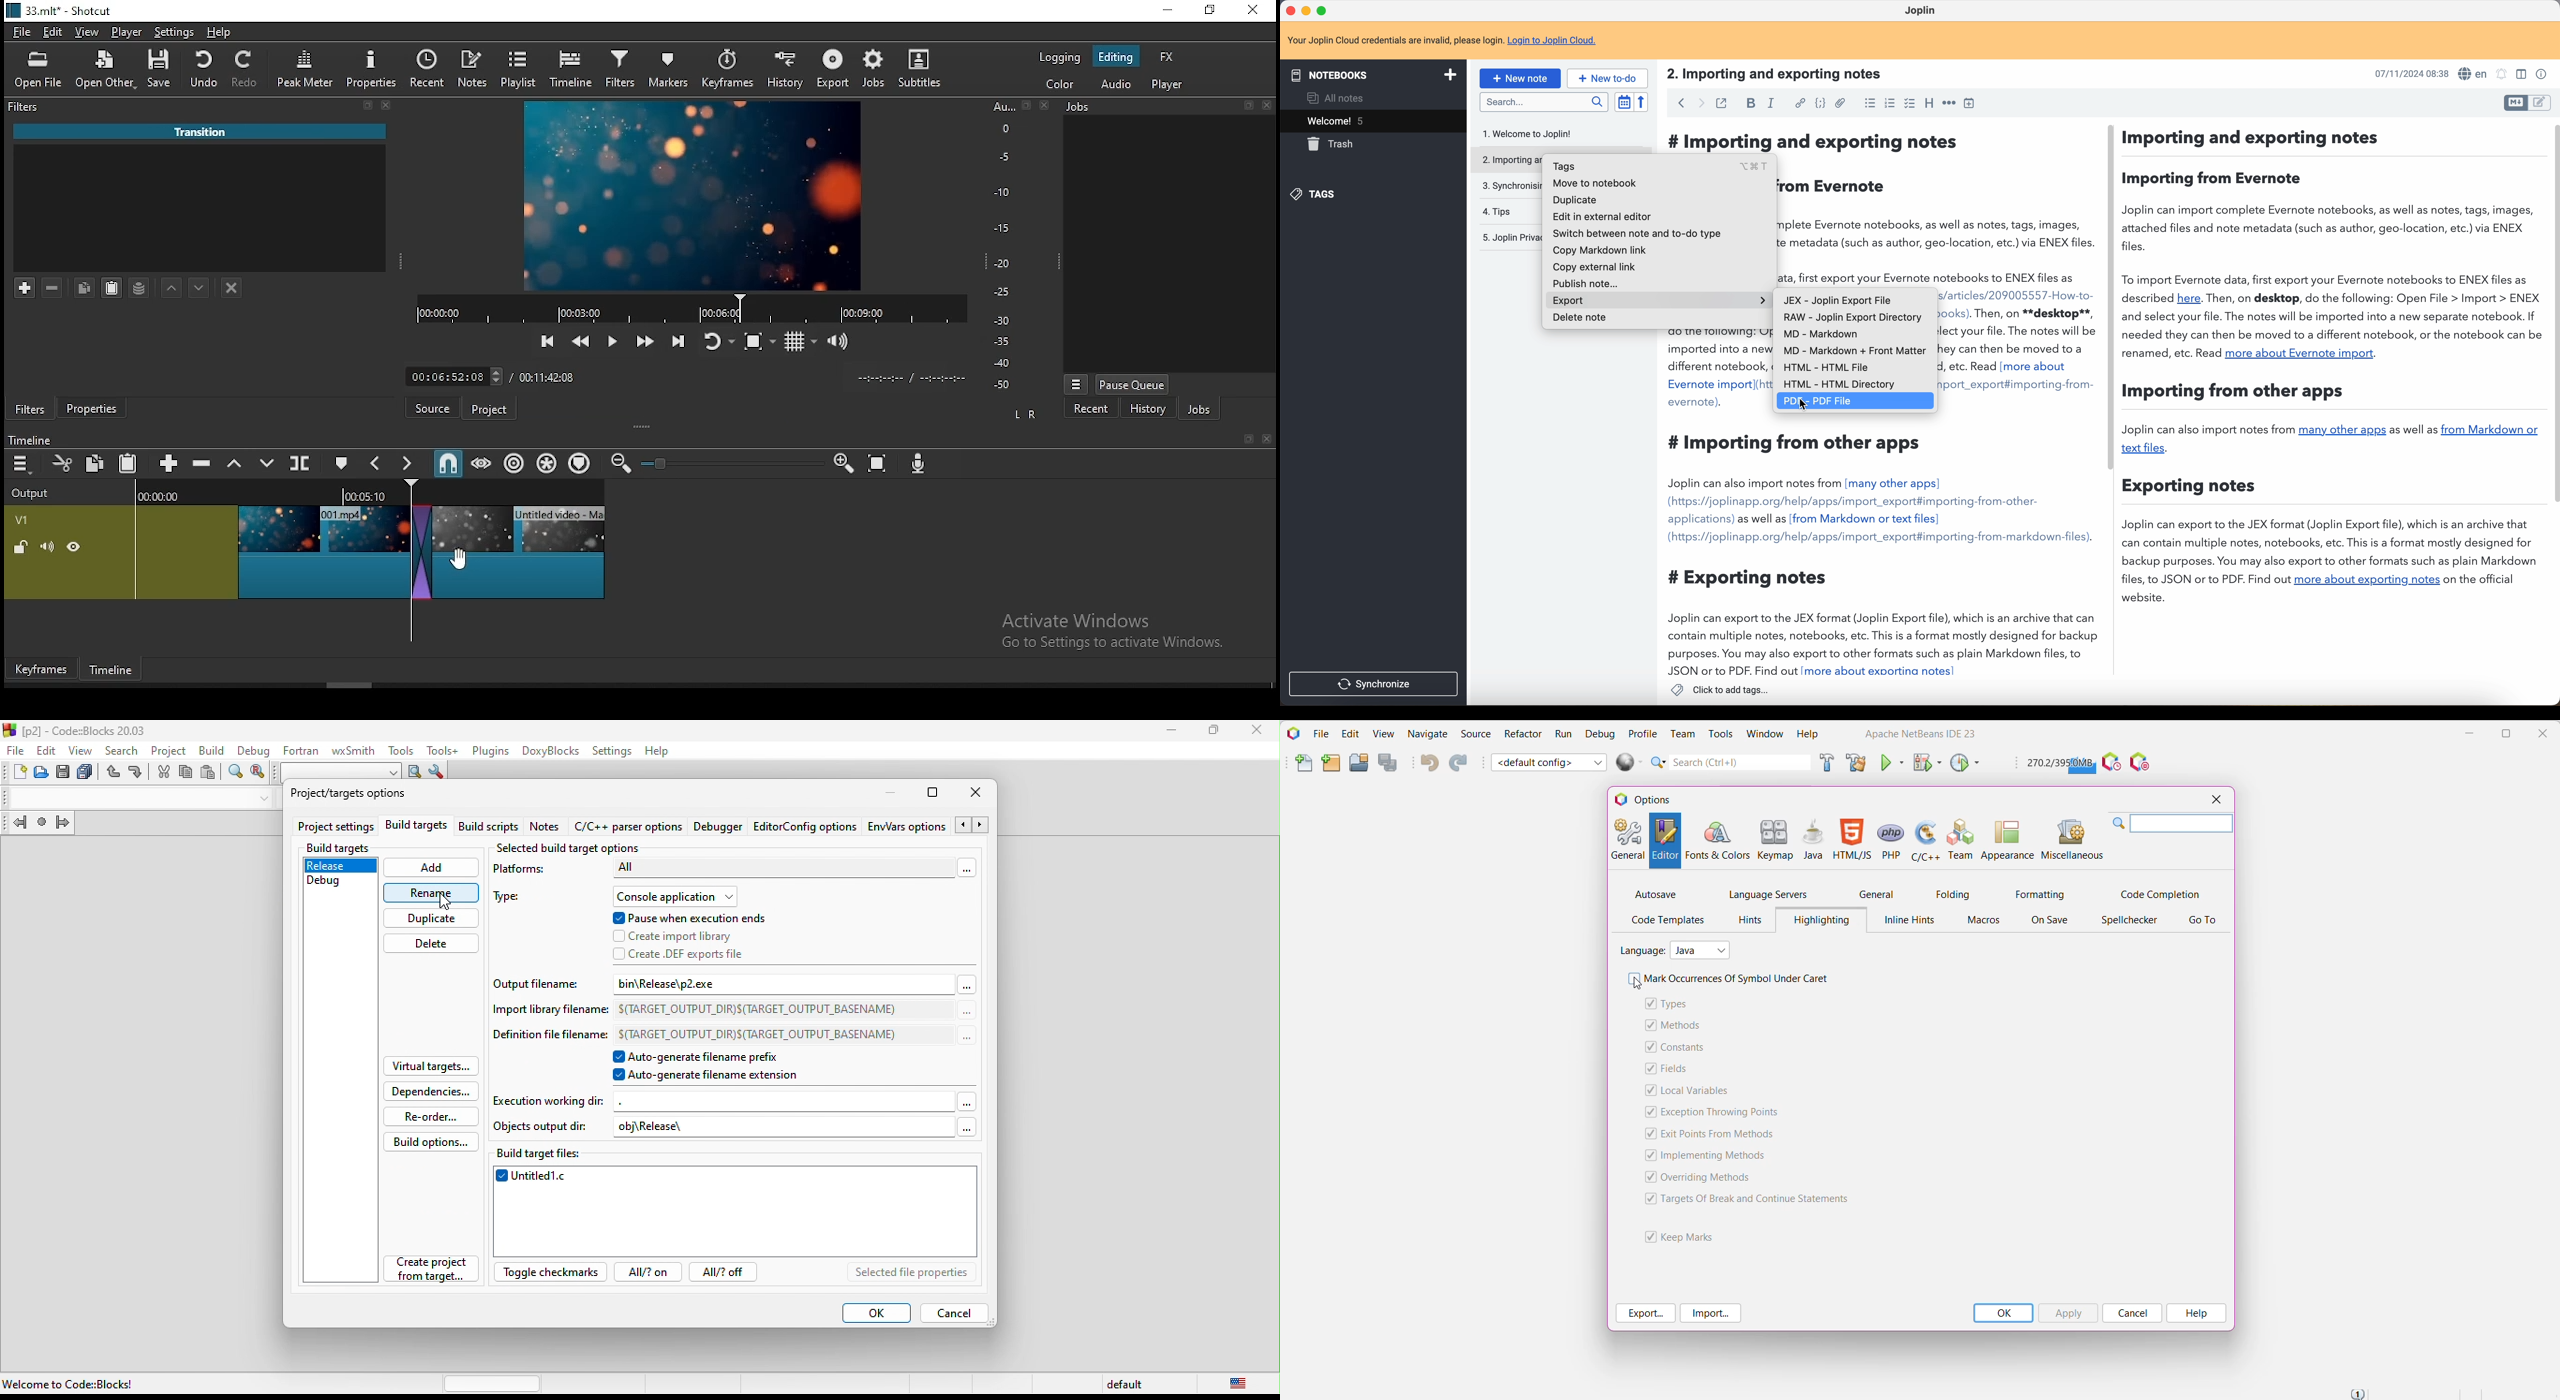 The height and width of the screenshot is (1400, 2576). What do you see at coordinates (1717, 143) in the screenshot?
I see `# Importing` at bounding box center [1717, 143].